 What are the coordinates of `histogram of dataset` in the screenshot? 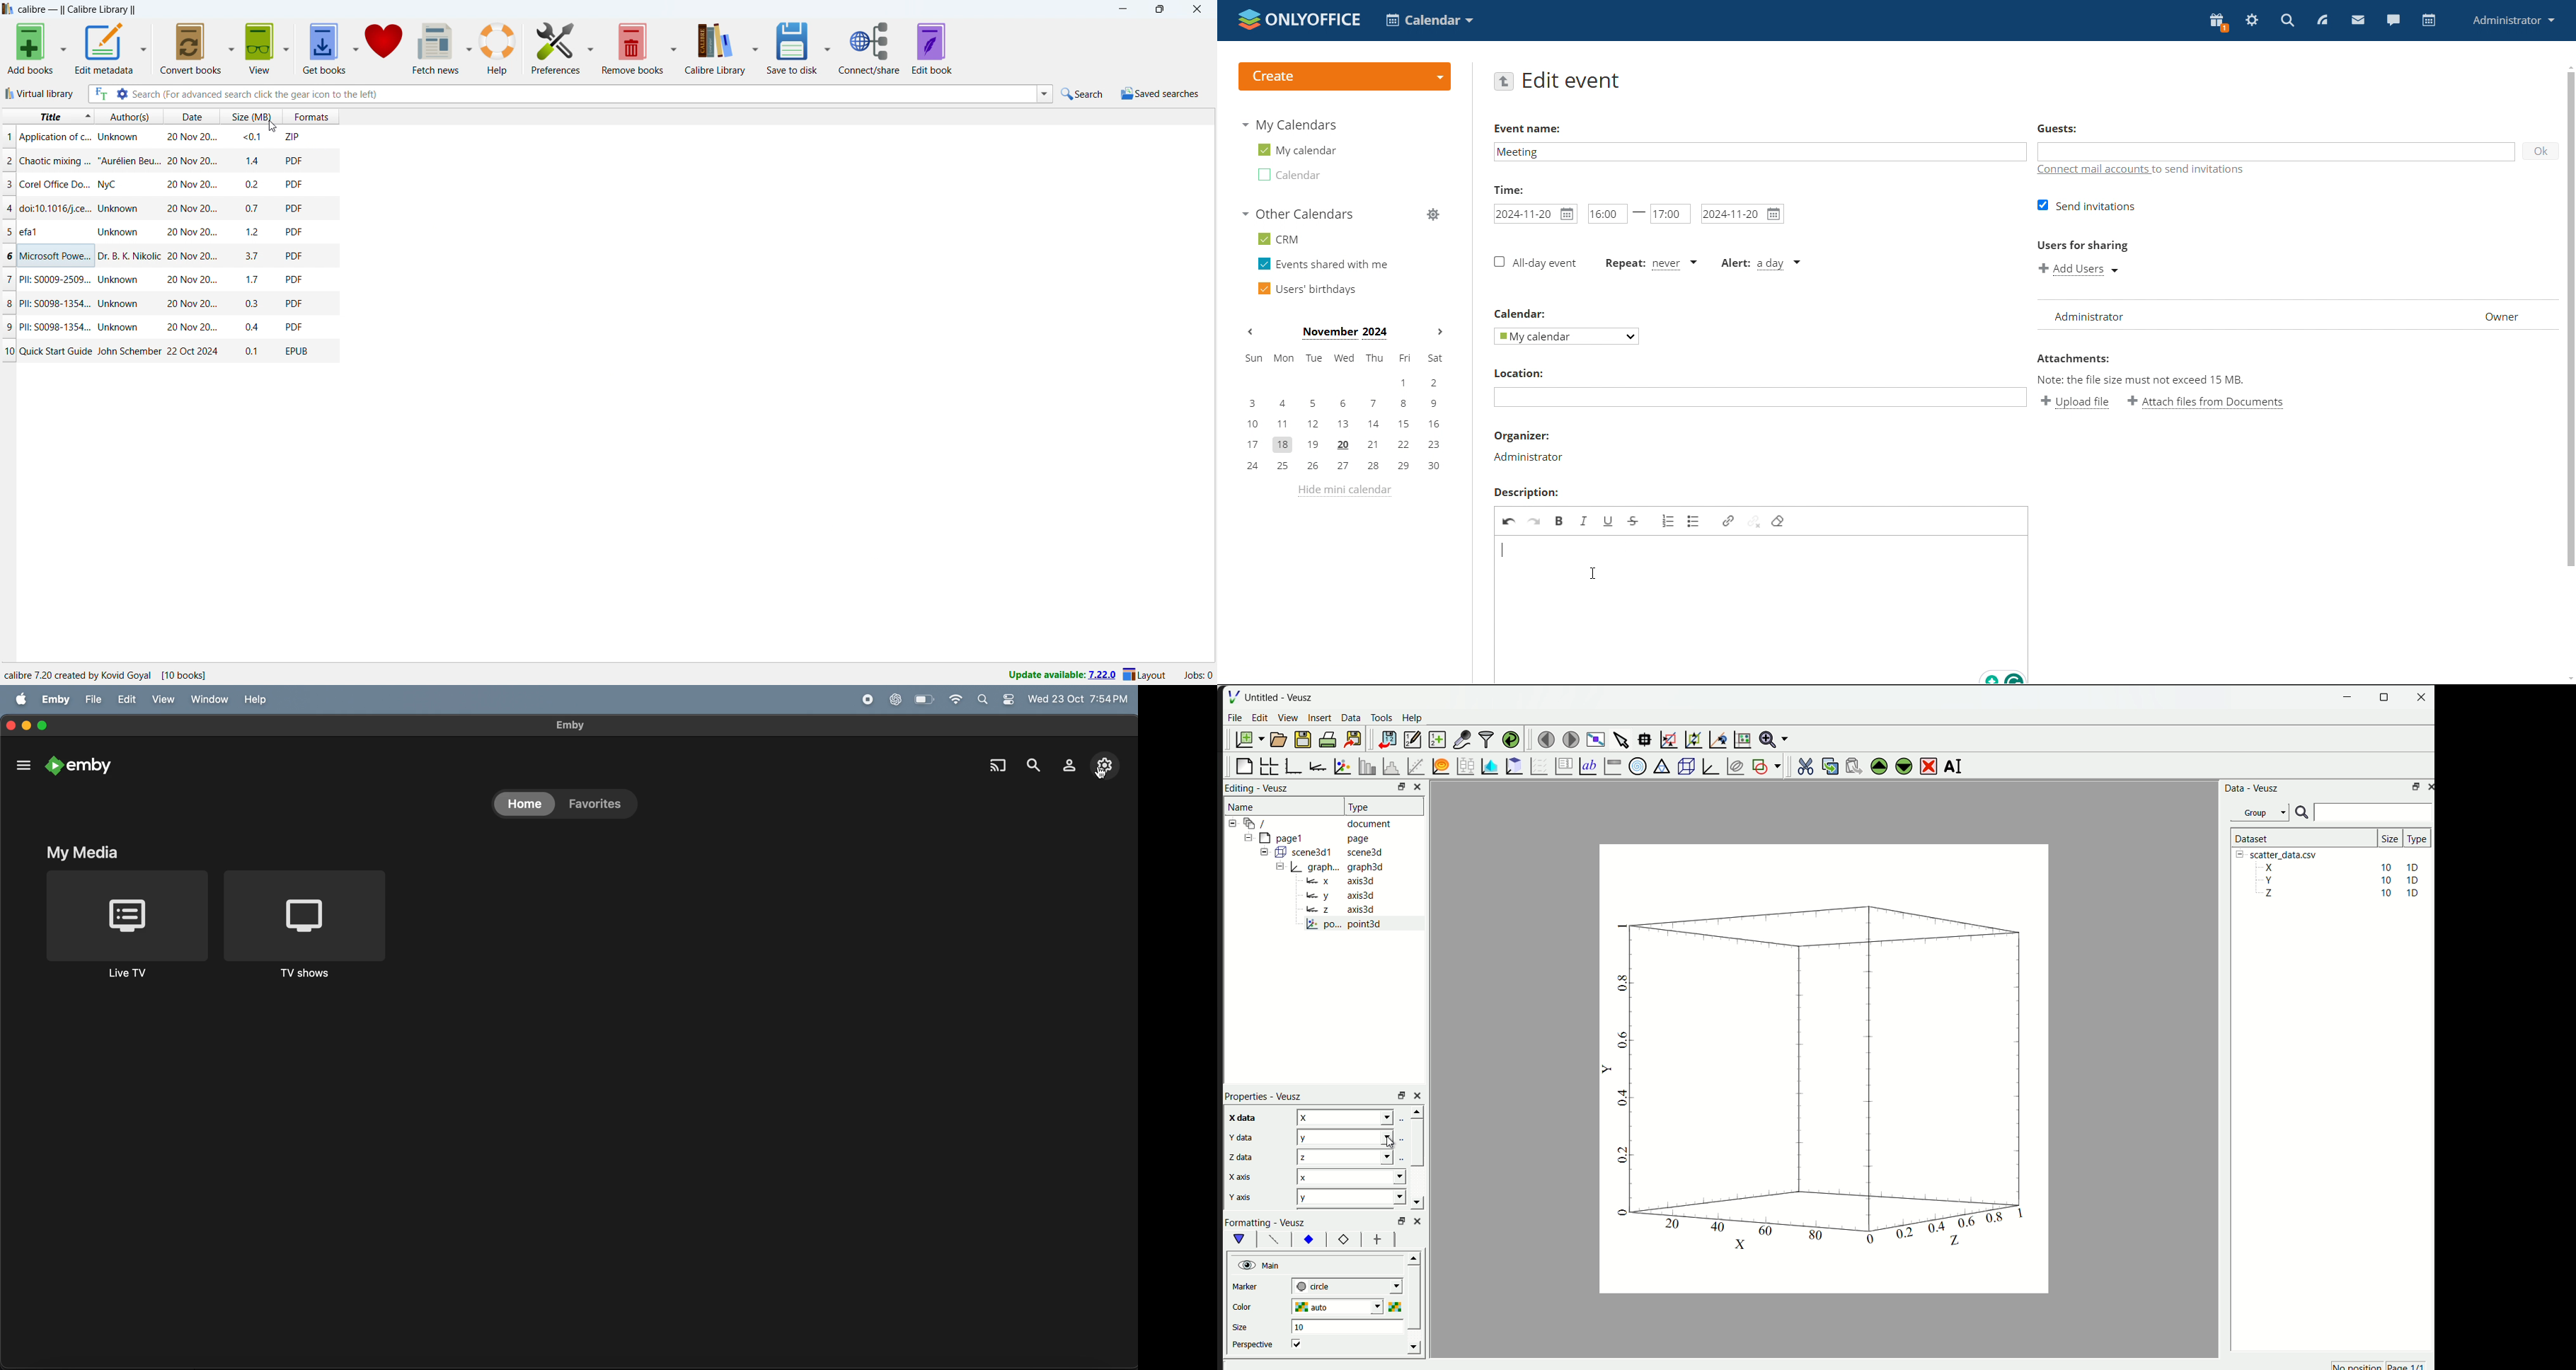 It's located at (1388, 766).